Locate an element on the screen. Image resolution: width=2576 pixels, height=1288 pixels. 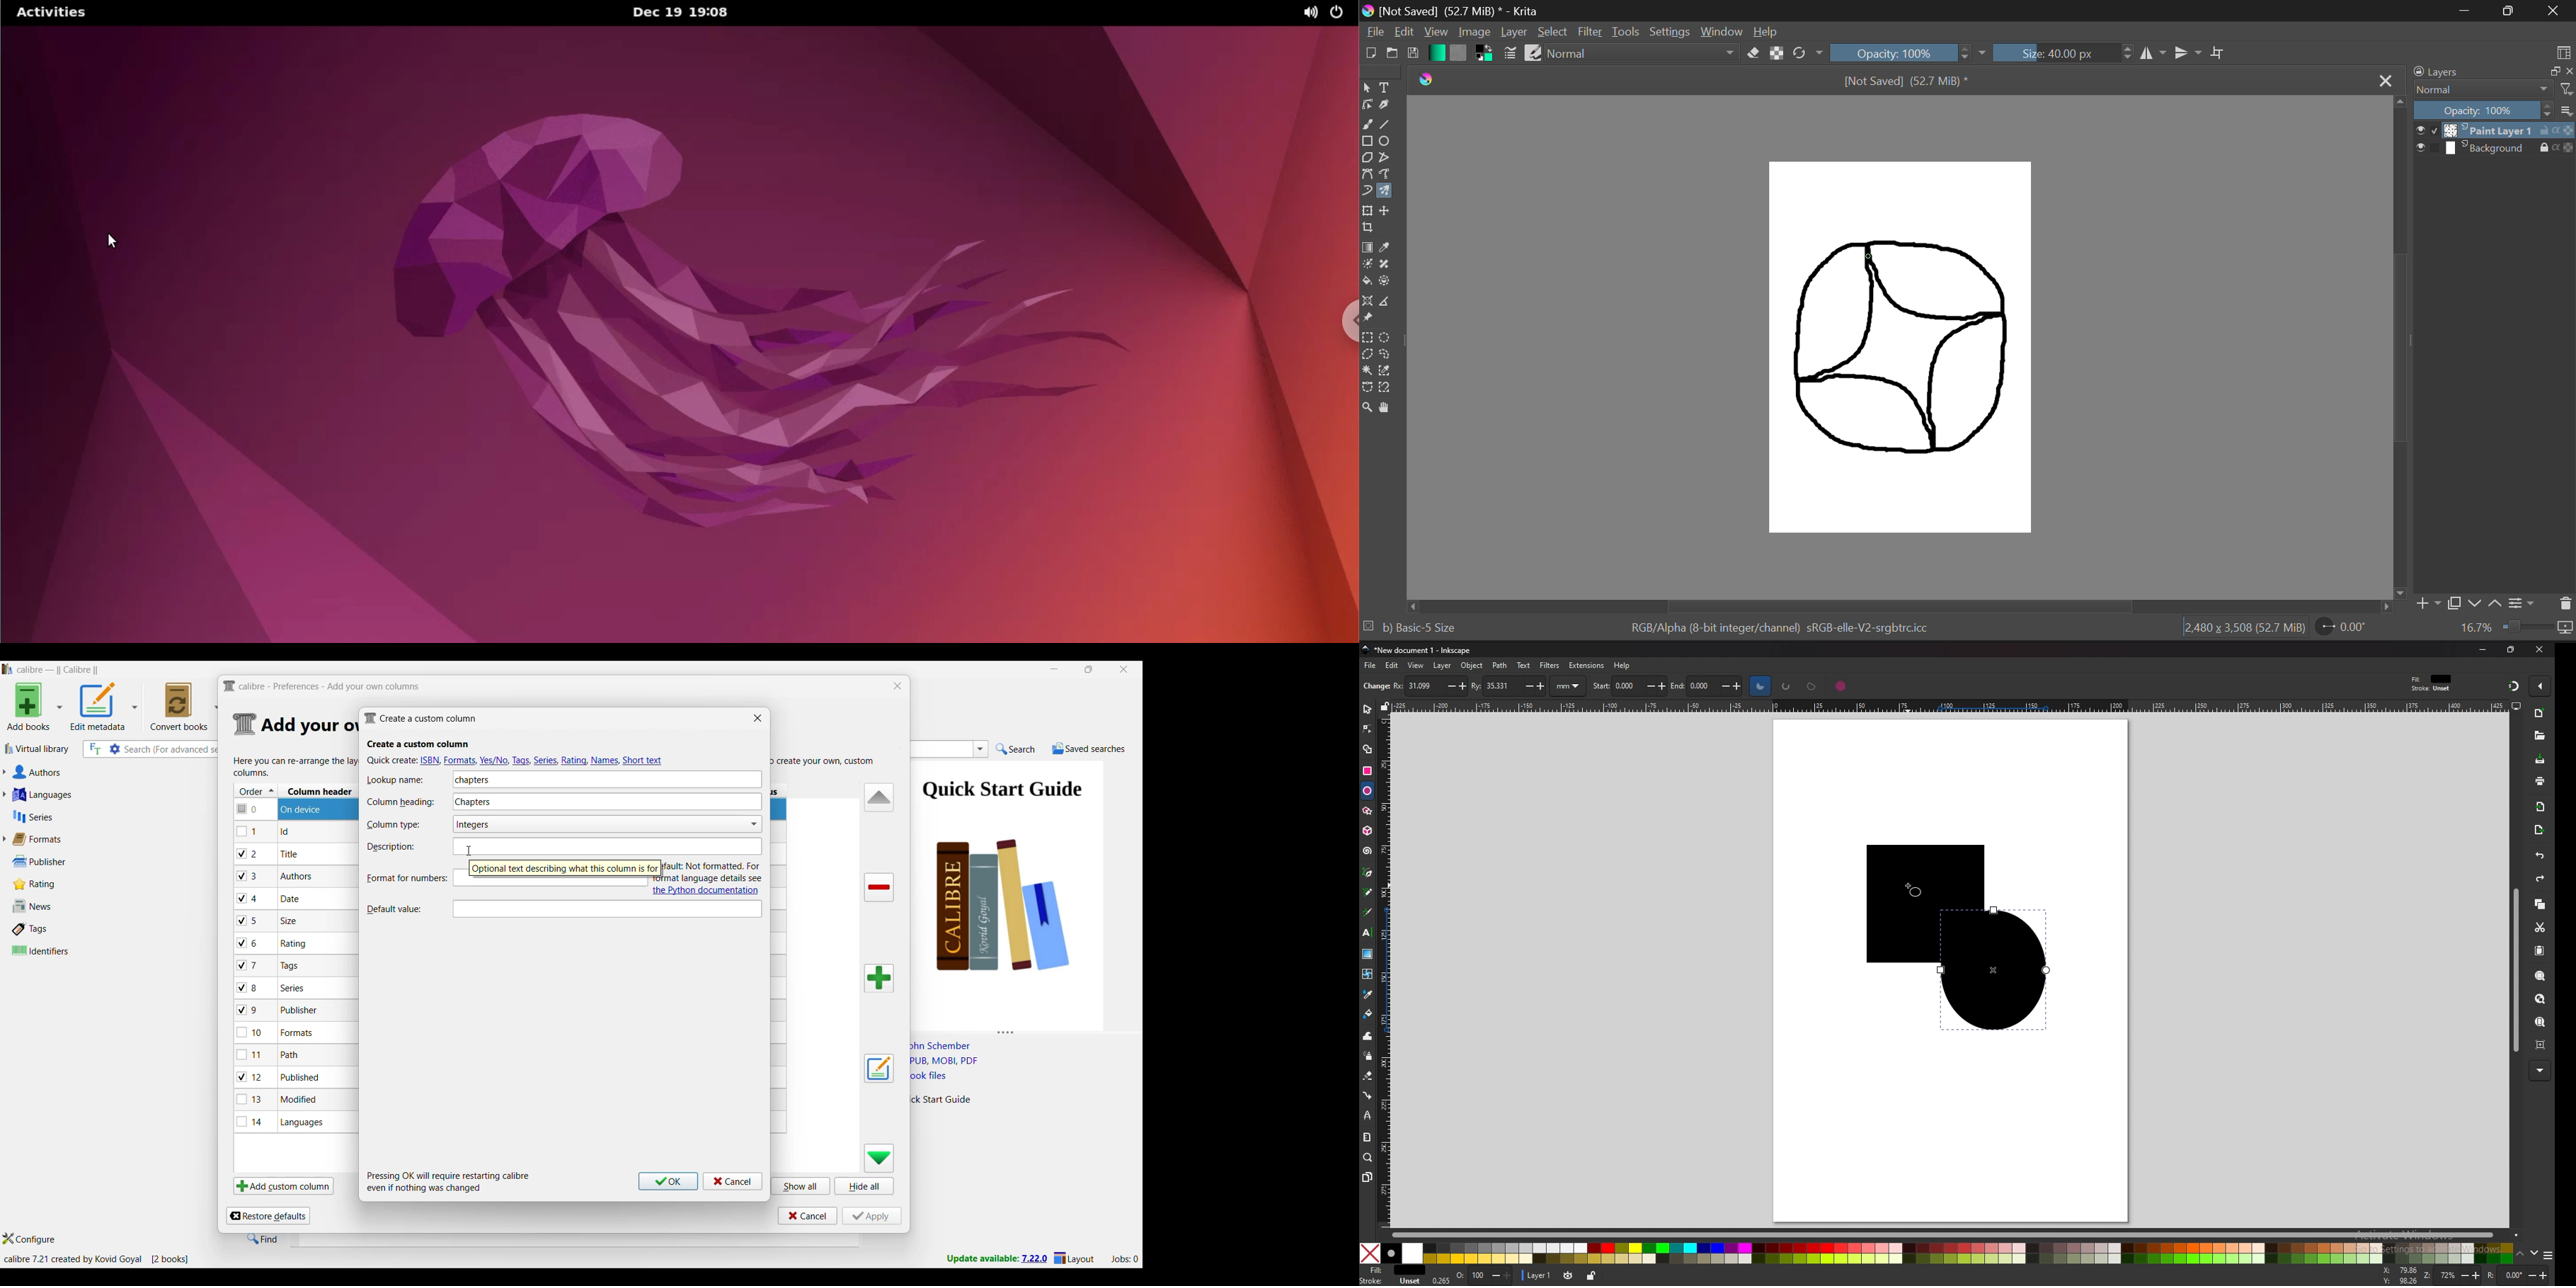
New version update notifcation is located at coordinates (997, 1258).